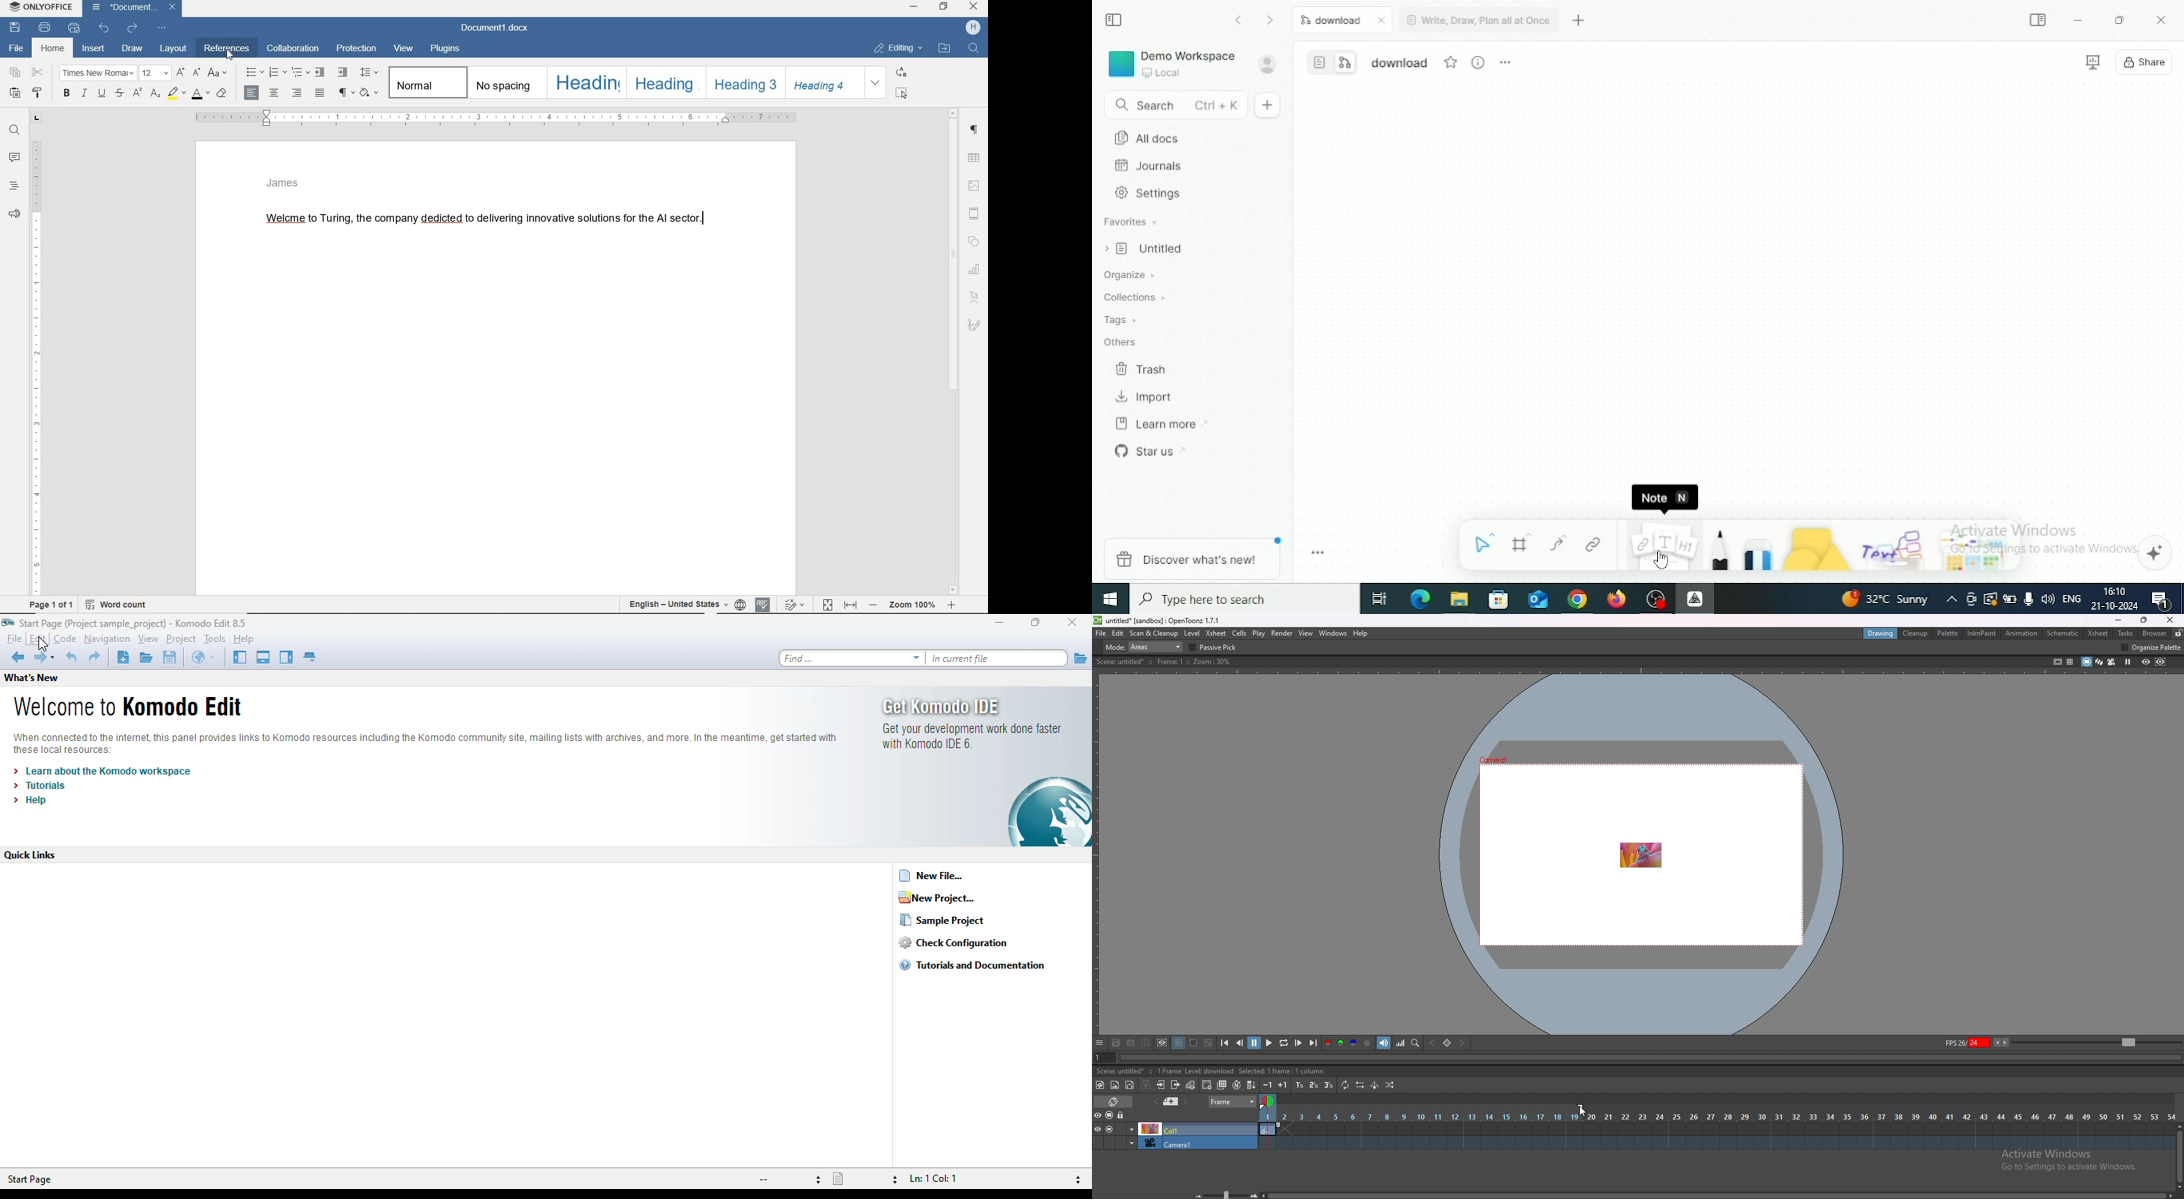  Describe the element at coordinates (121, 94) in the screenshot. I see `strikethrough` at that location.